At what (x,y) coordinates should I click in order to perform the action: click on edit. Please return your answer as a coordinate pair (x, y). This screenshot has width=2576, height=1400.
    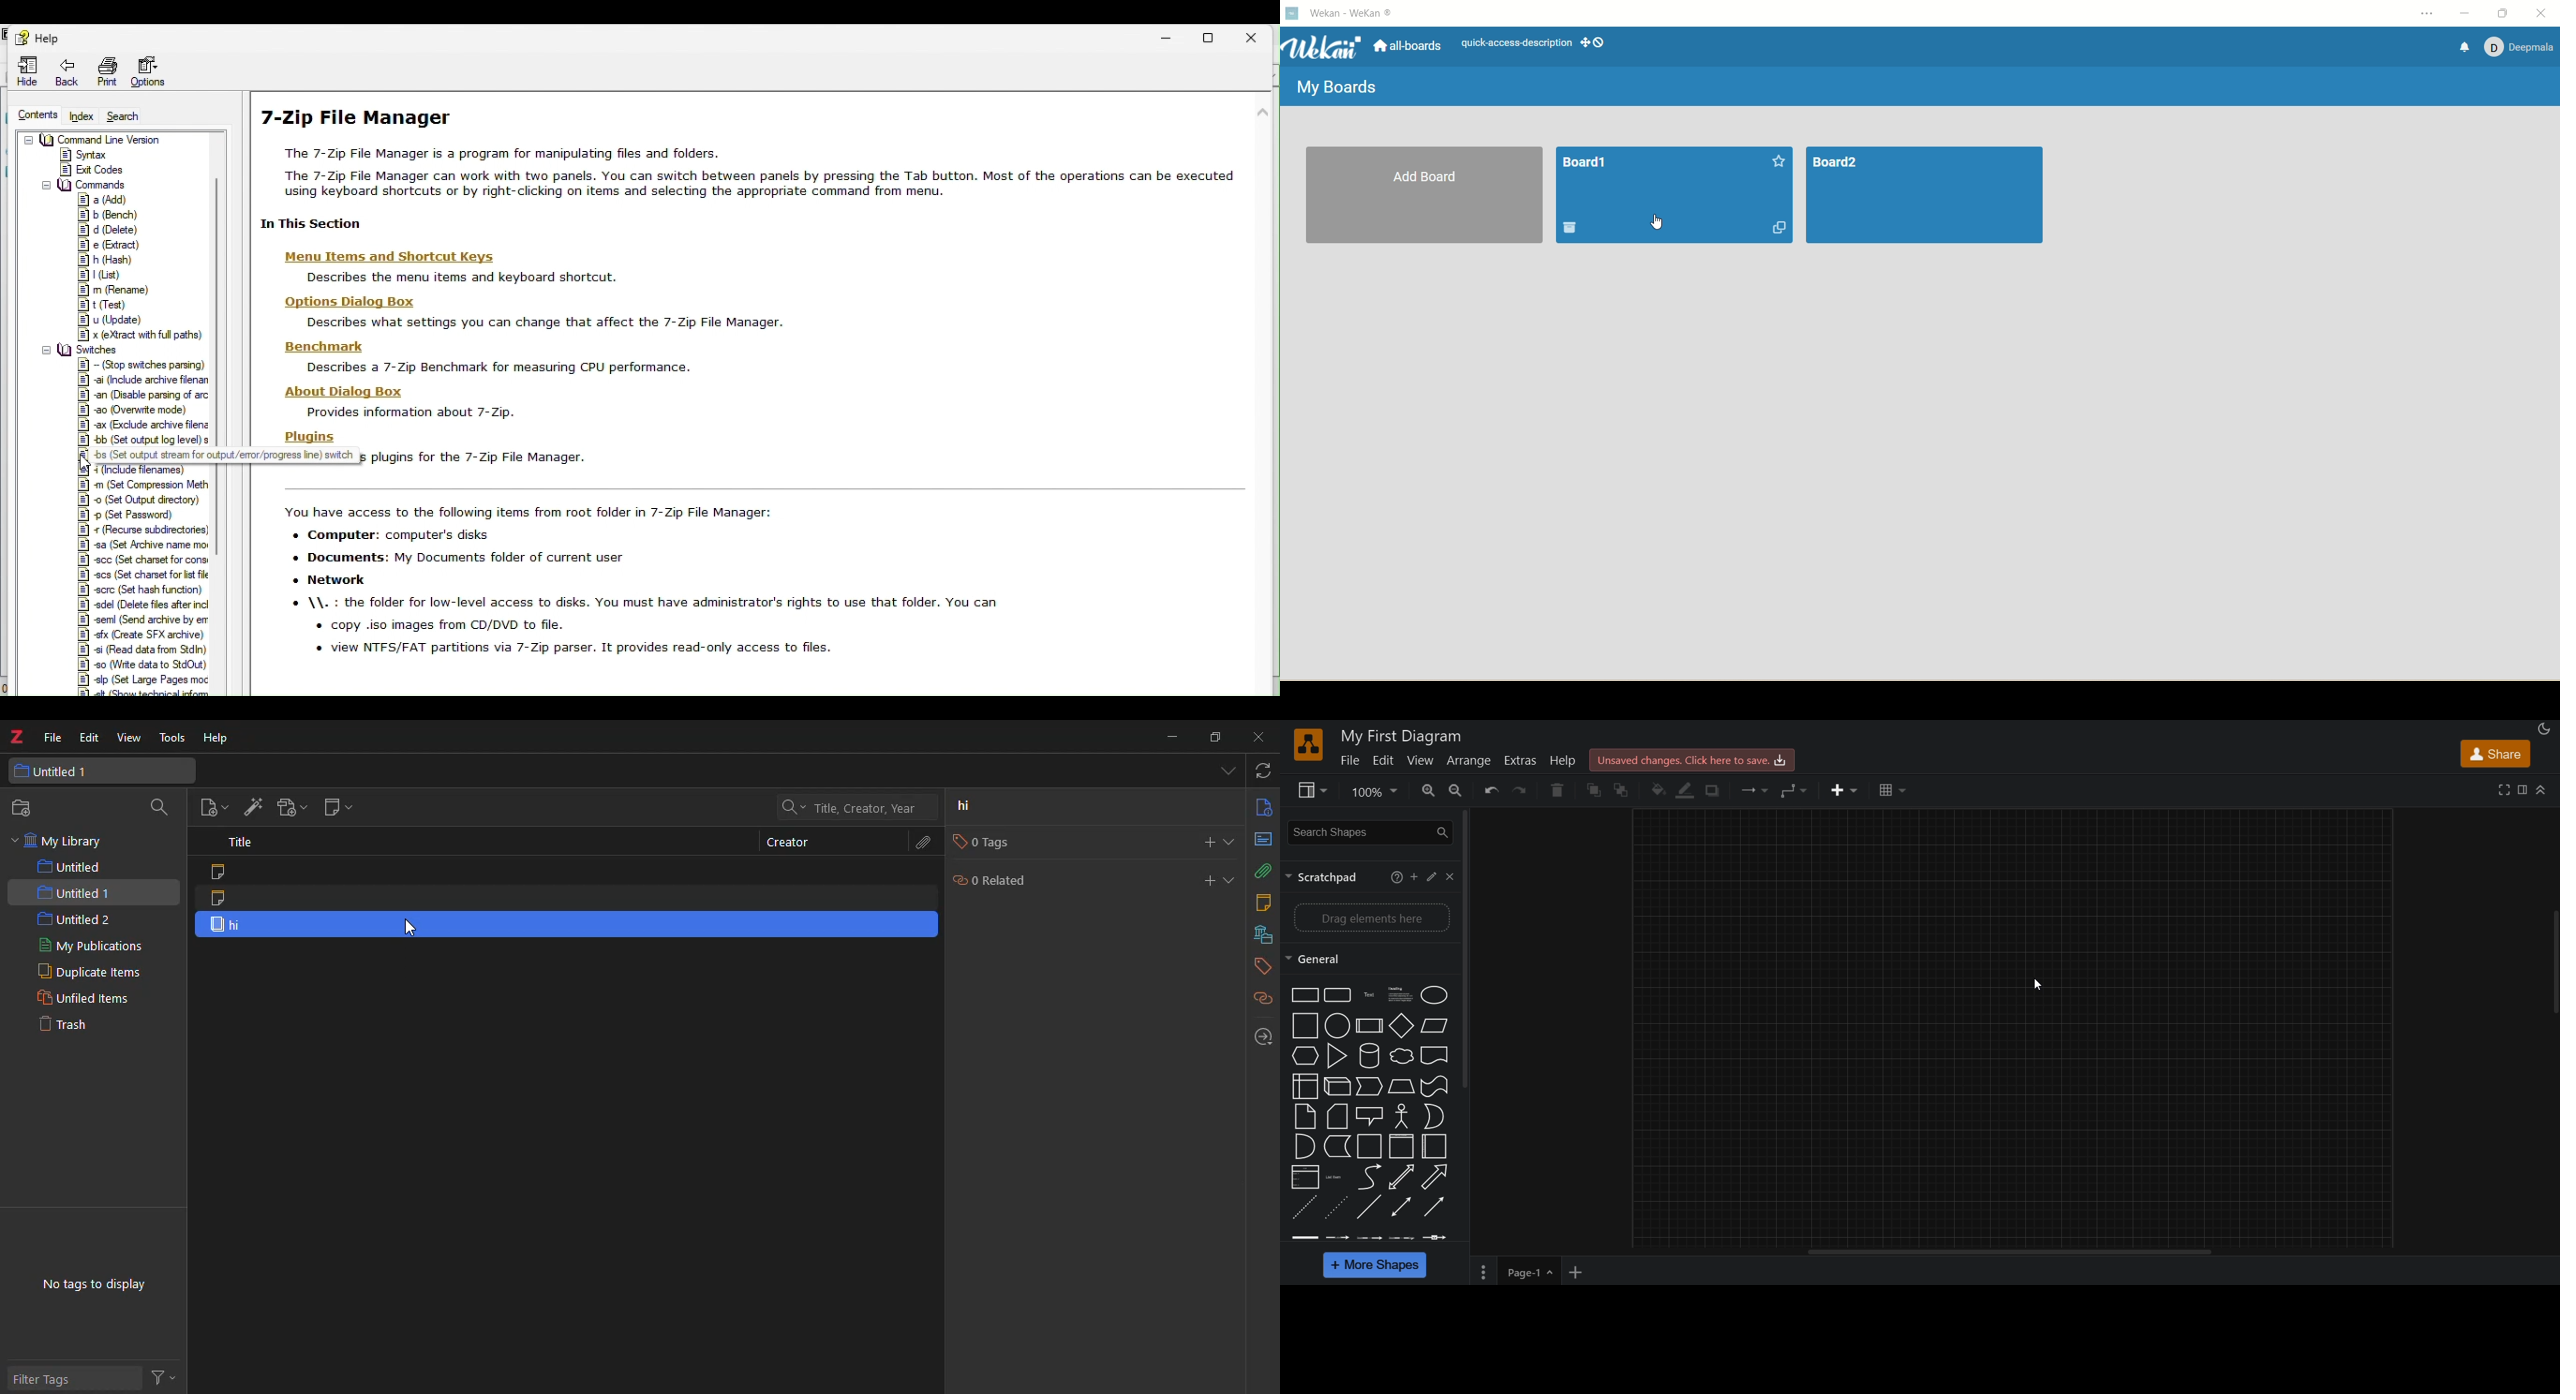
    Looking at the image, I should click on (1431, 876).